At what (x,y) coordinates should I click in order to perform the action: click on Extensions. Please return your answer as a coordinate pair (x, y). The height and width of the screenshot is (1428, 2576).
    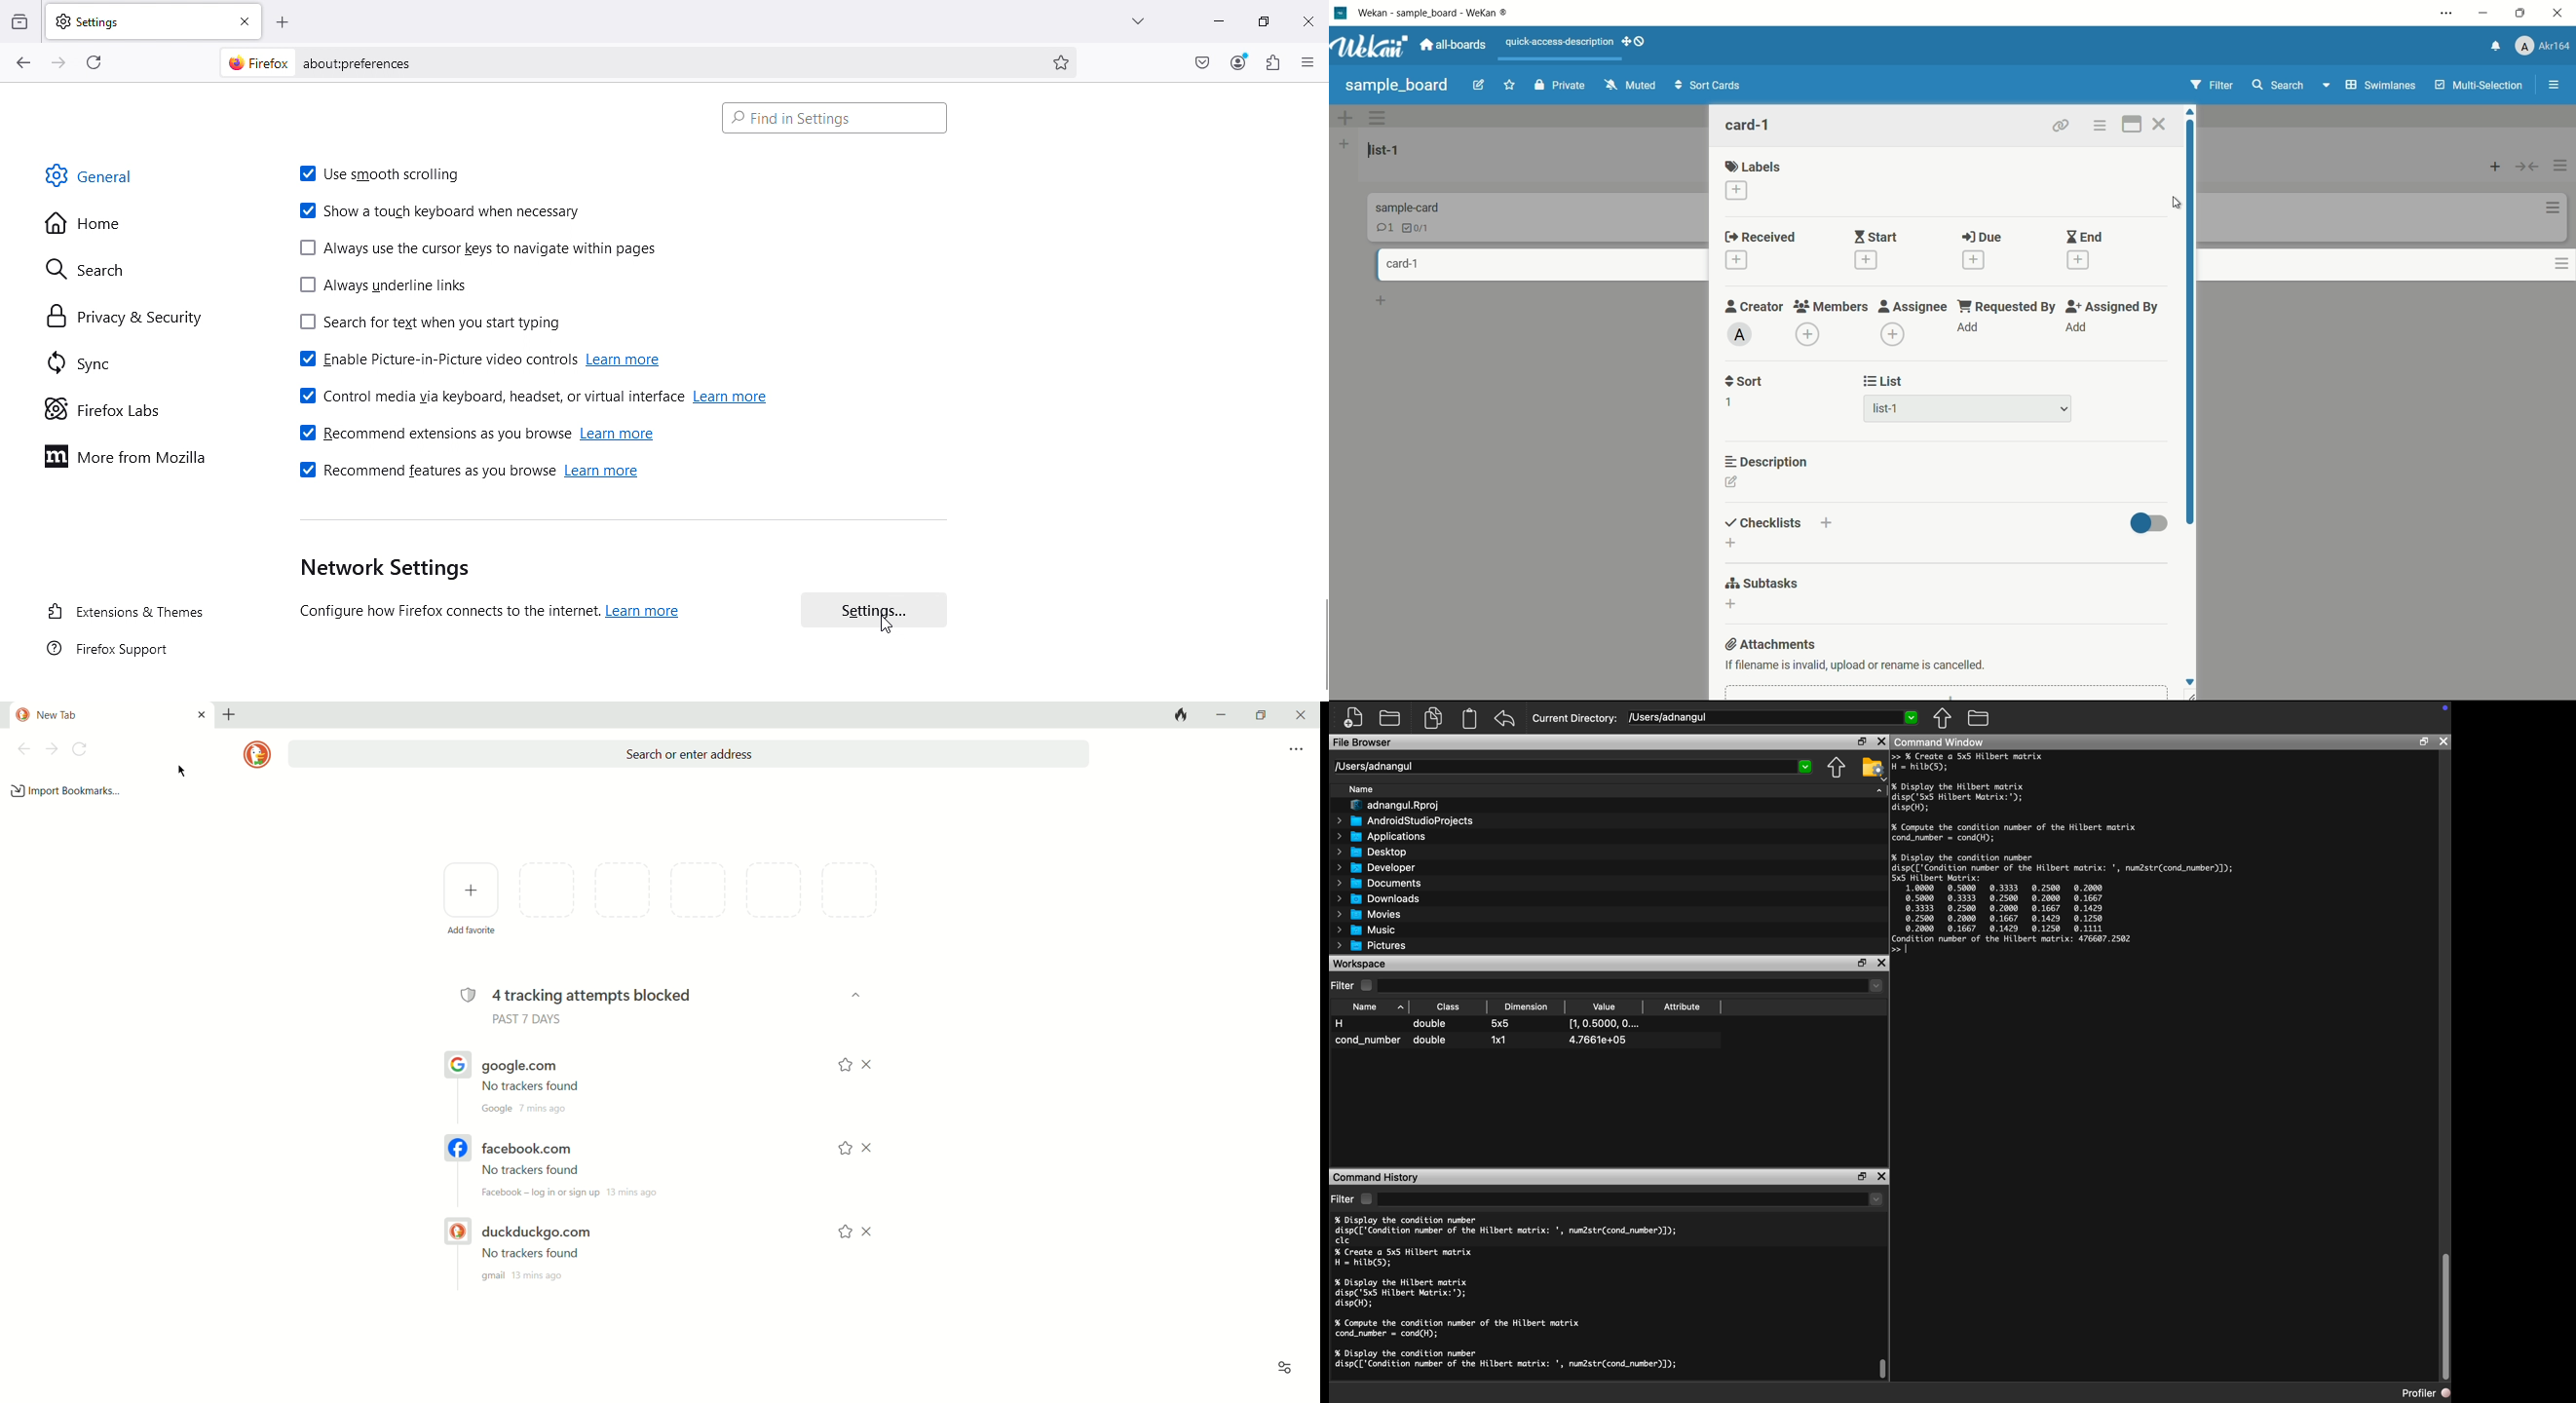
    Looking at the image, I should click on (1273, 62).